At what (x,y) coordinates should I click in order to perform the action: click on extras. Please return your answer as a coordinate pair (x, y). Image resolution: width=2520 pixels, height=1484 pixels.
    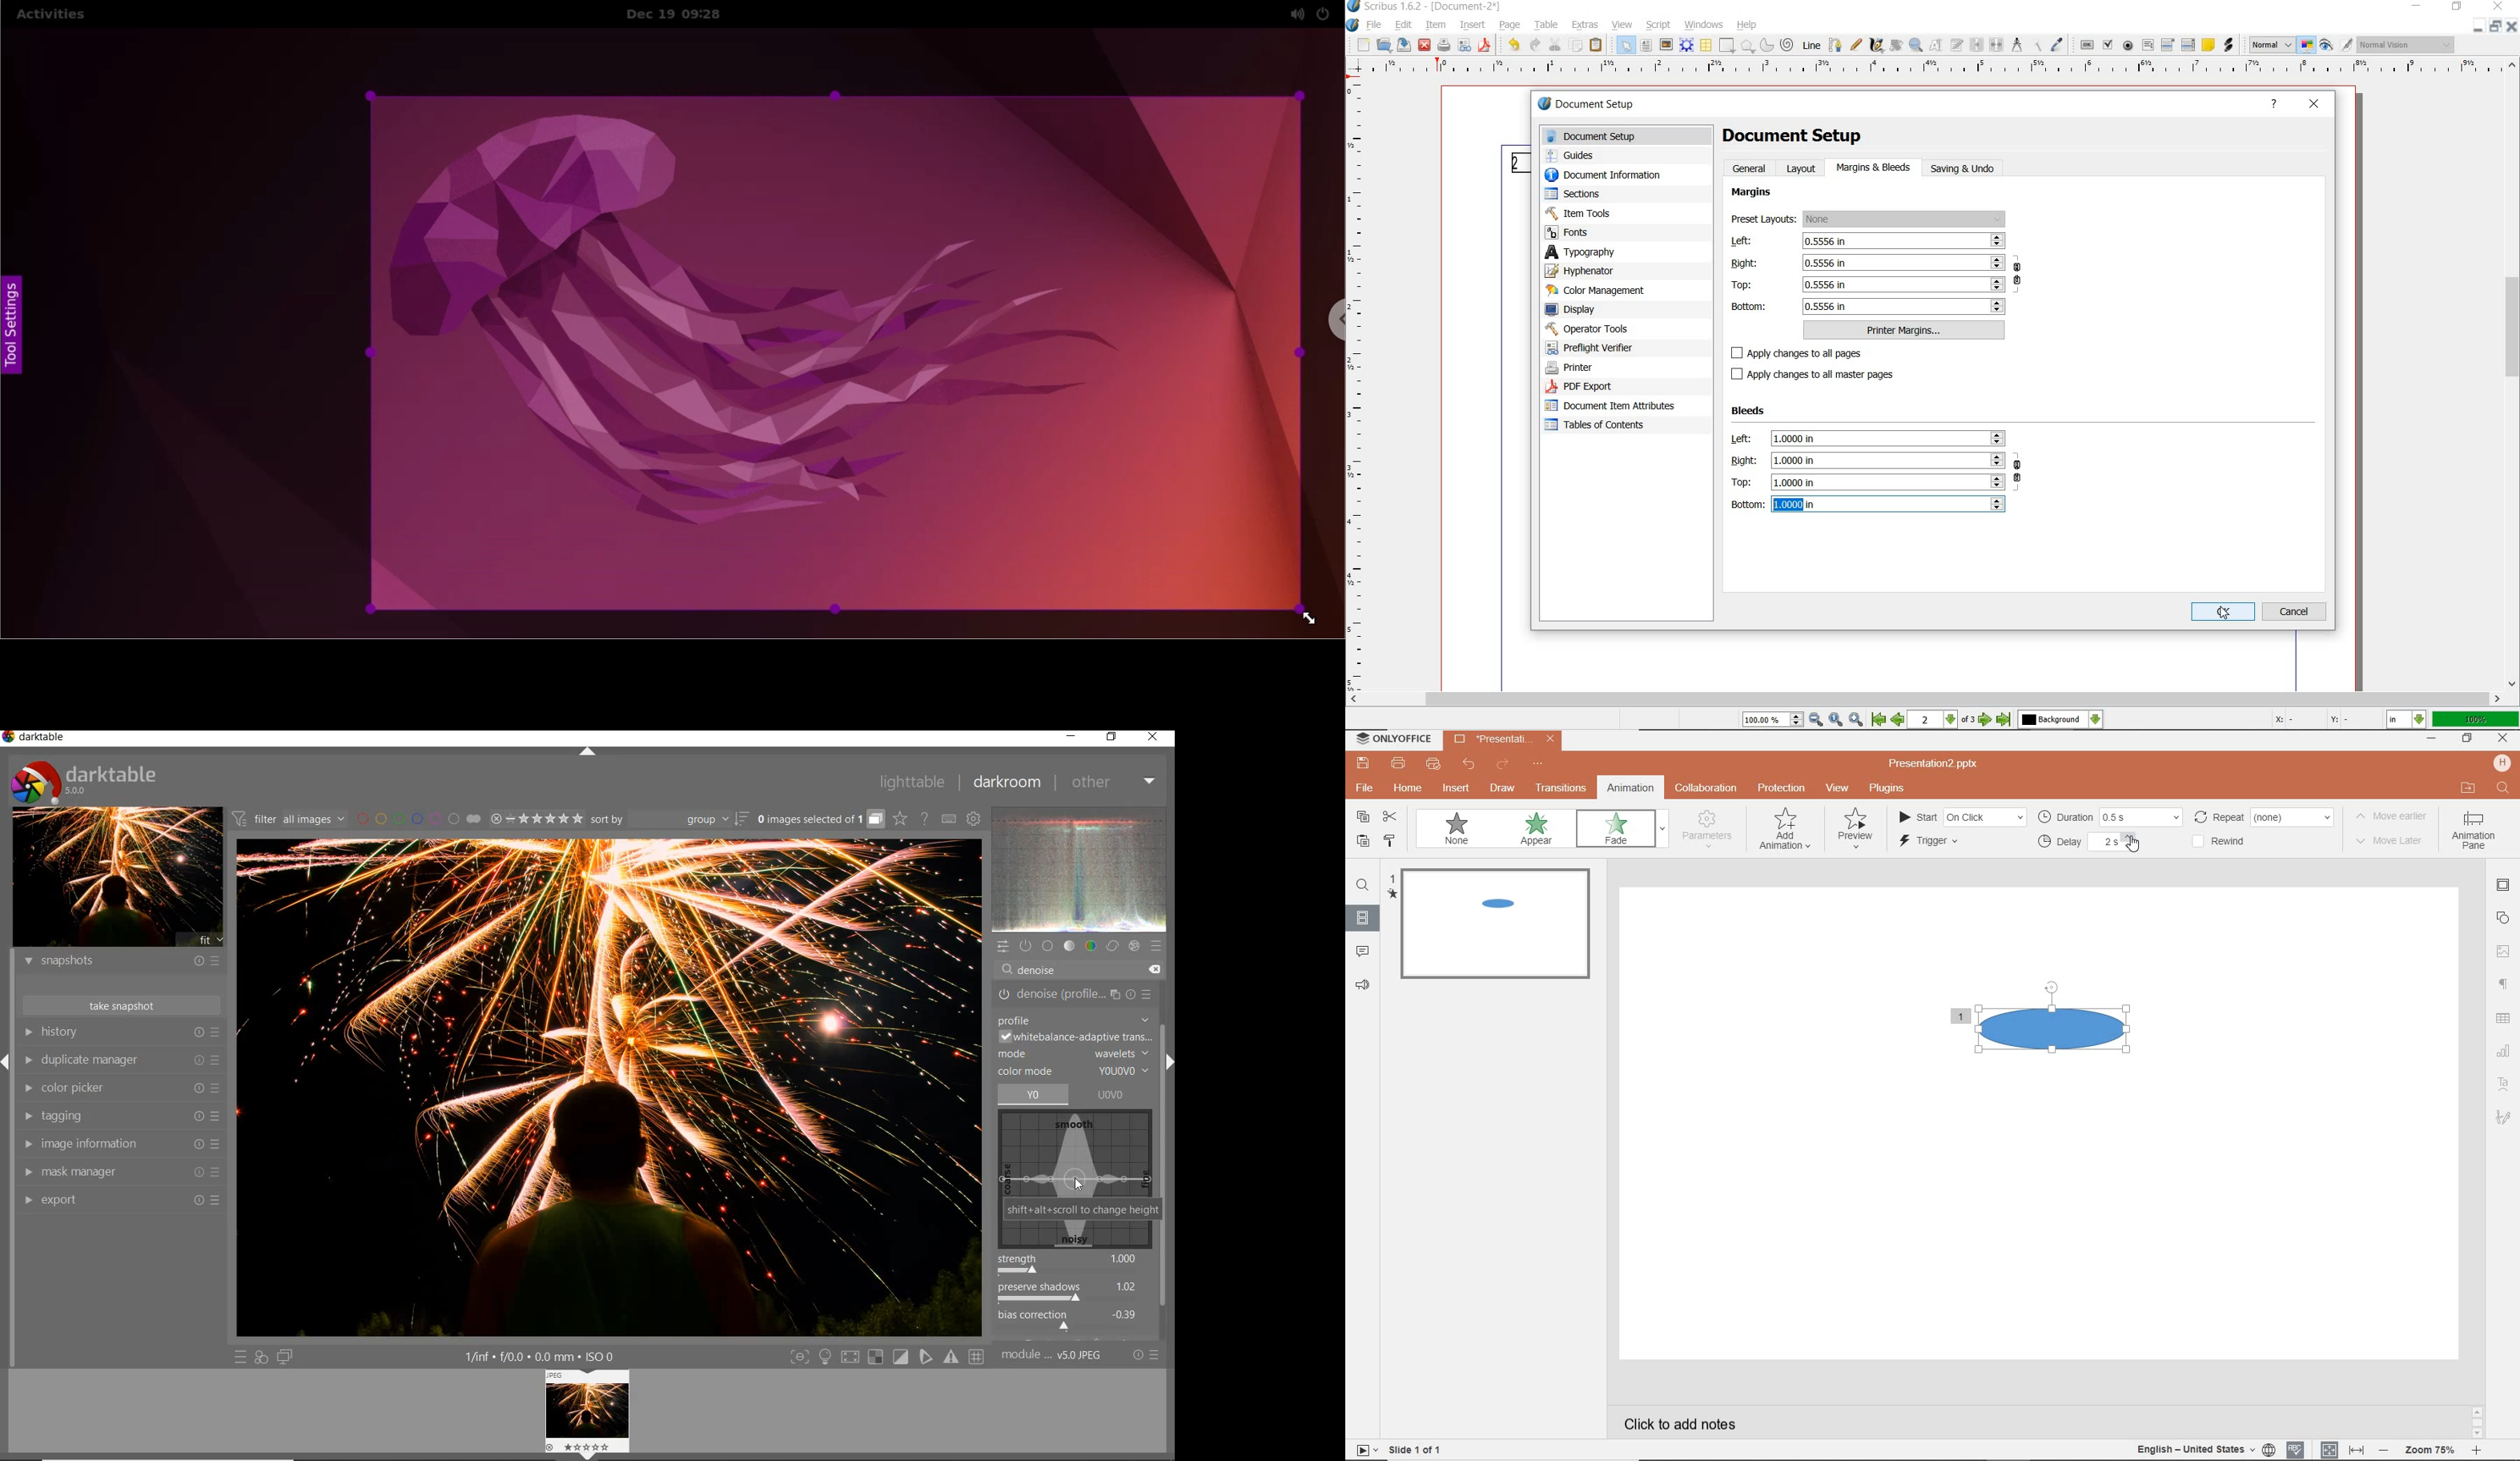
    Looking at the image, I should click on (1585, 25).